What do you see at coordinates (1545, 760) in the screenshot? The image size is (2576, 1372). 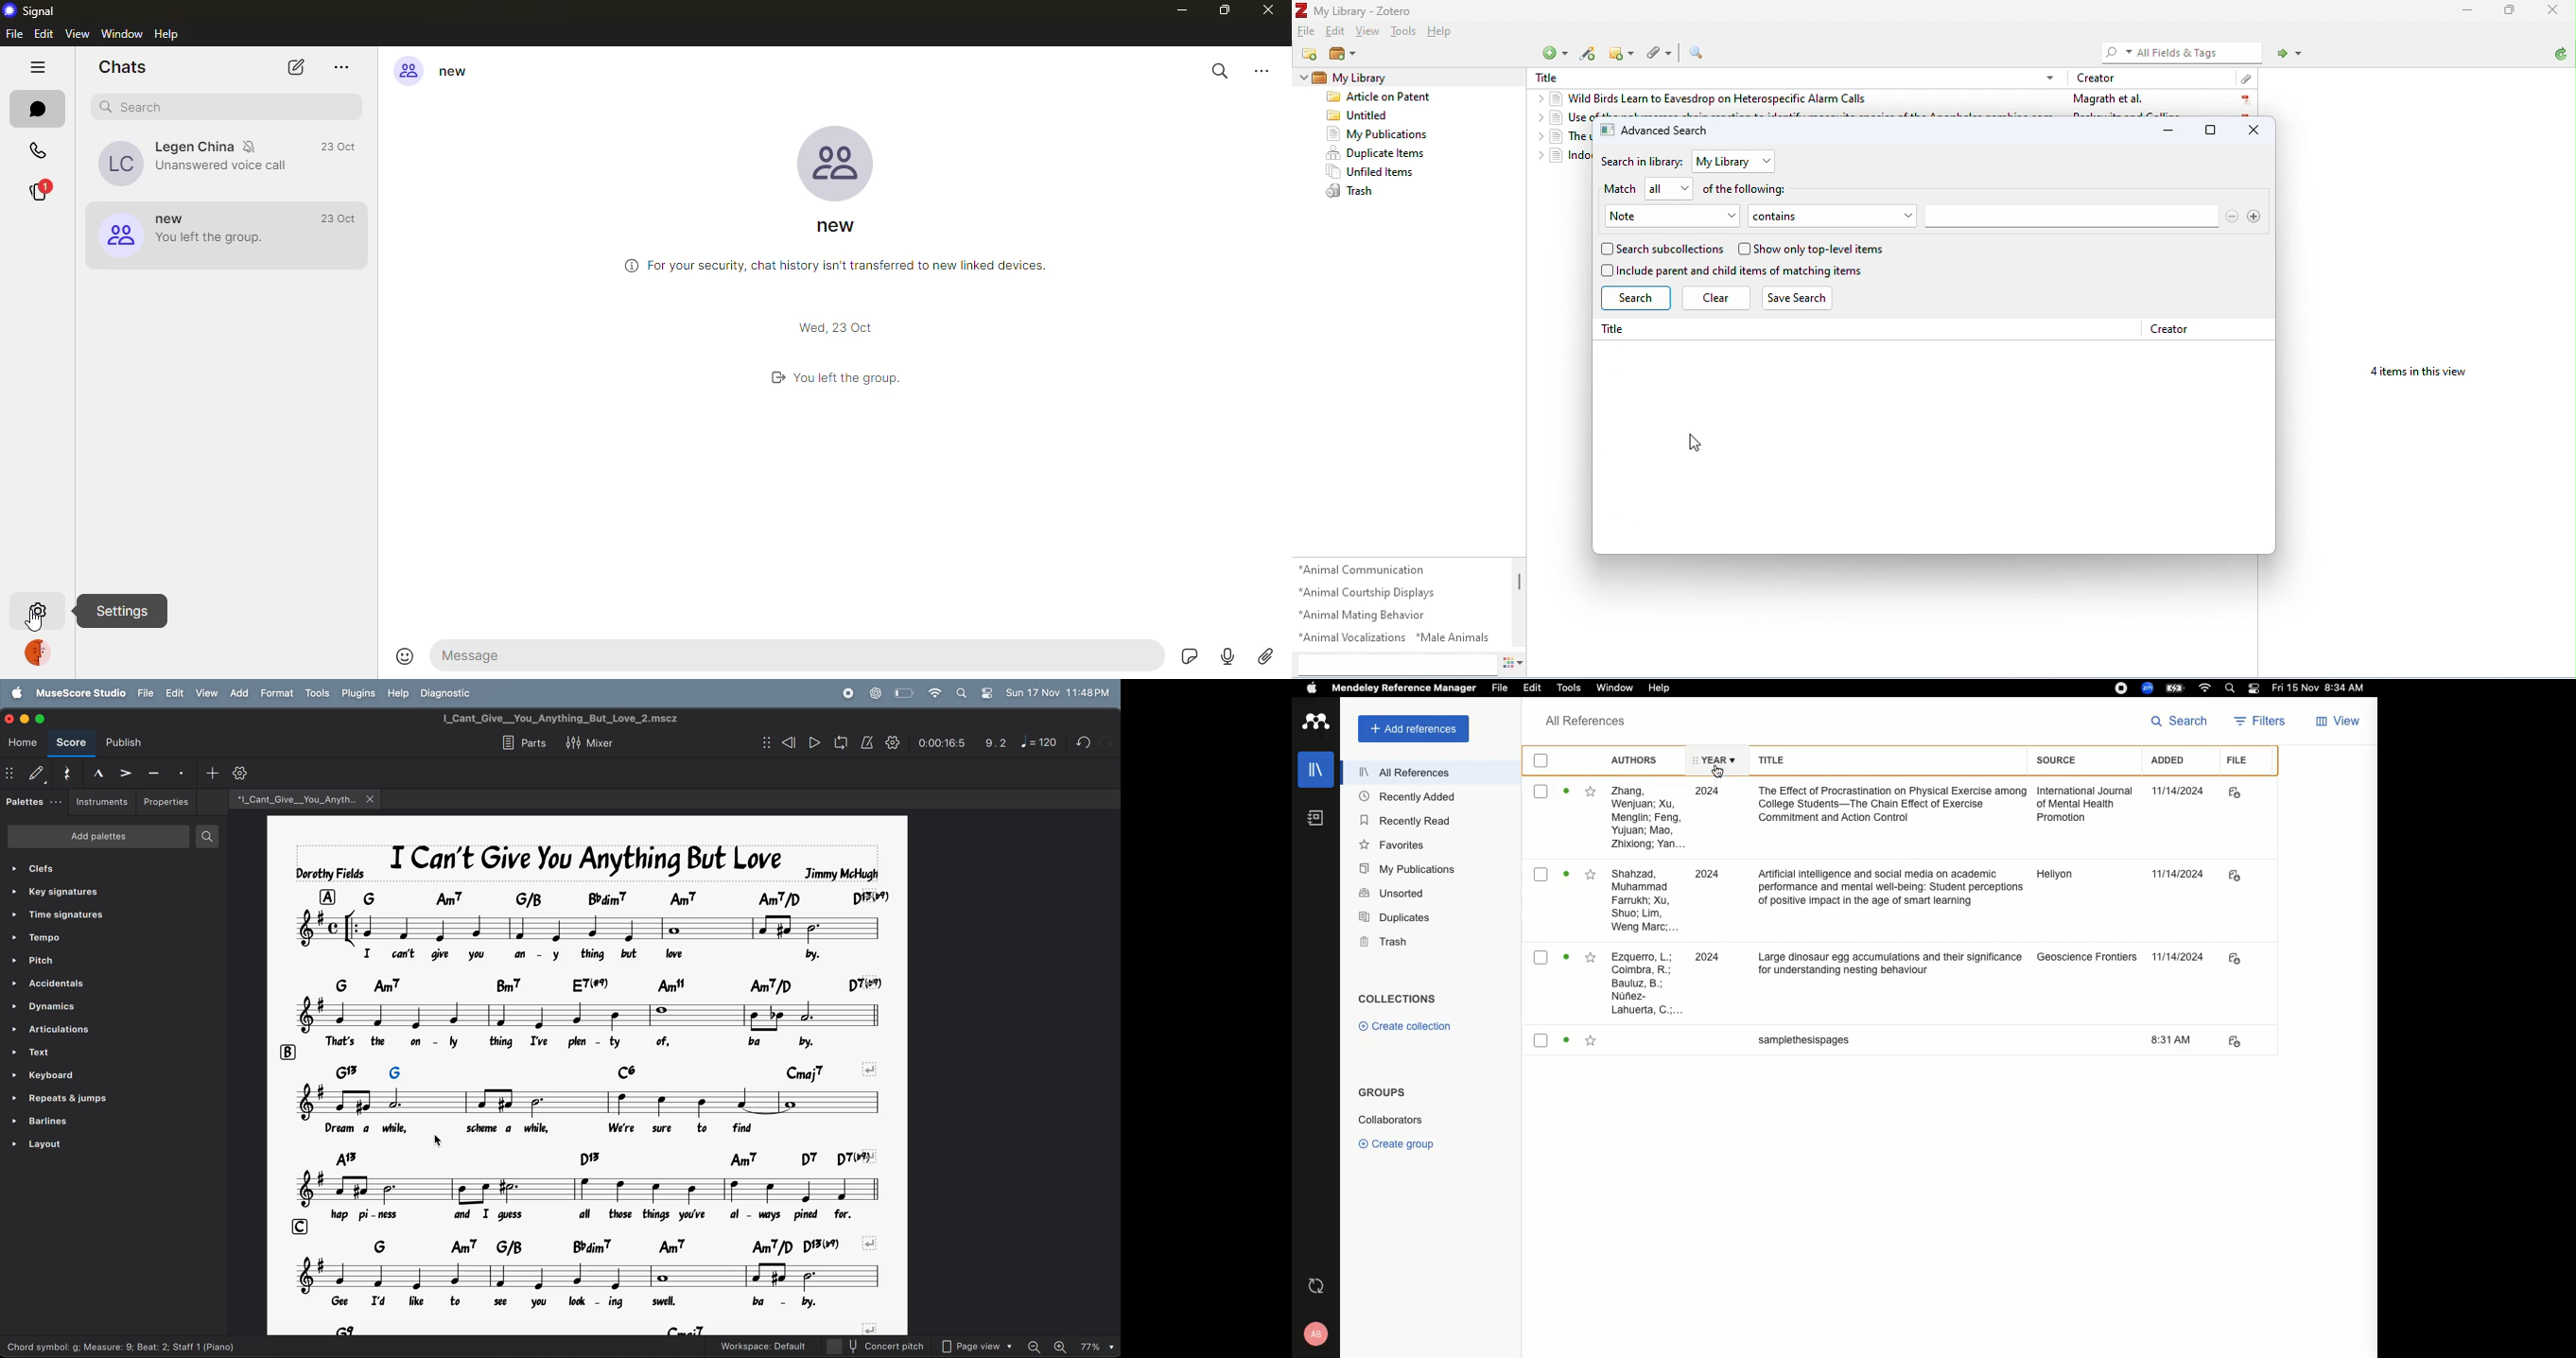 I see `select all document` at bounding box center [1545, 760].